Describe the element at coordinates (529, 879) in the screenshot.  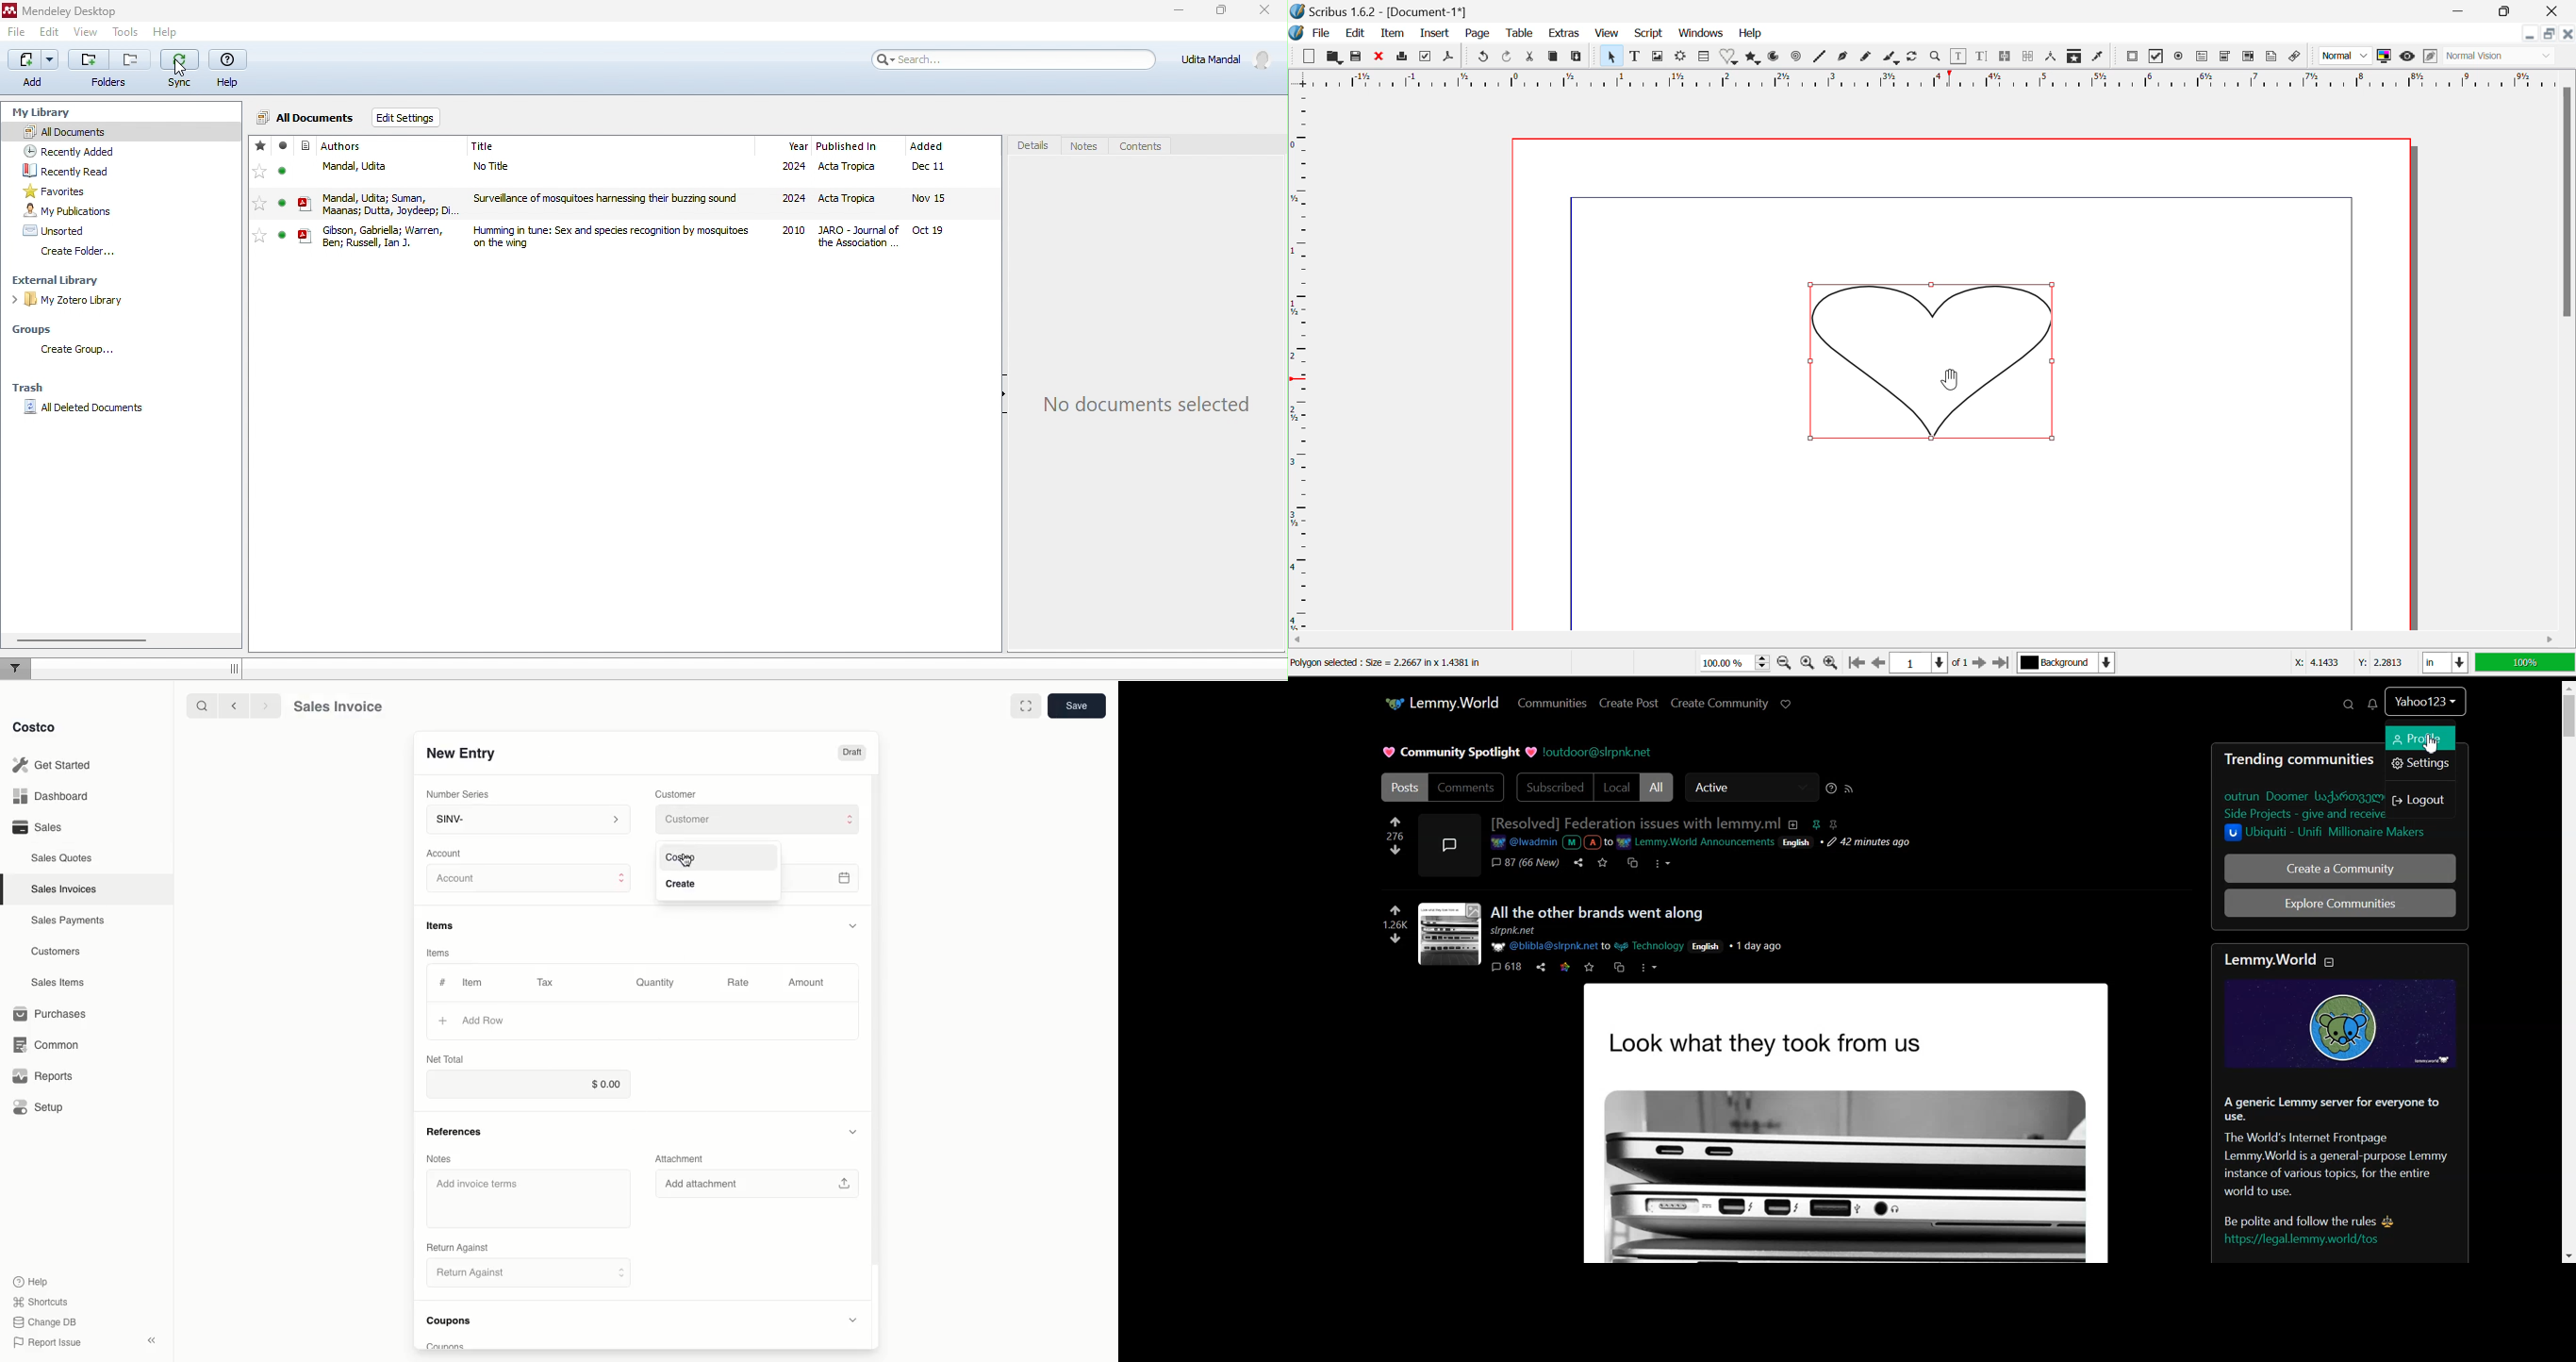
I see `Account` at that location.